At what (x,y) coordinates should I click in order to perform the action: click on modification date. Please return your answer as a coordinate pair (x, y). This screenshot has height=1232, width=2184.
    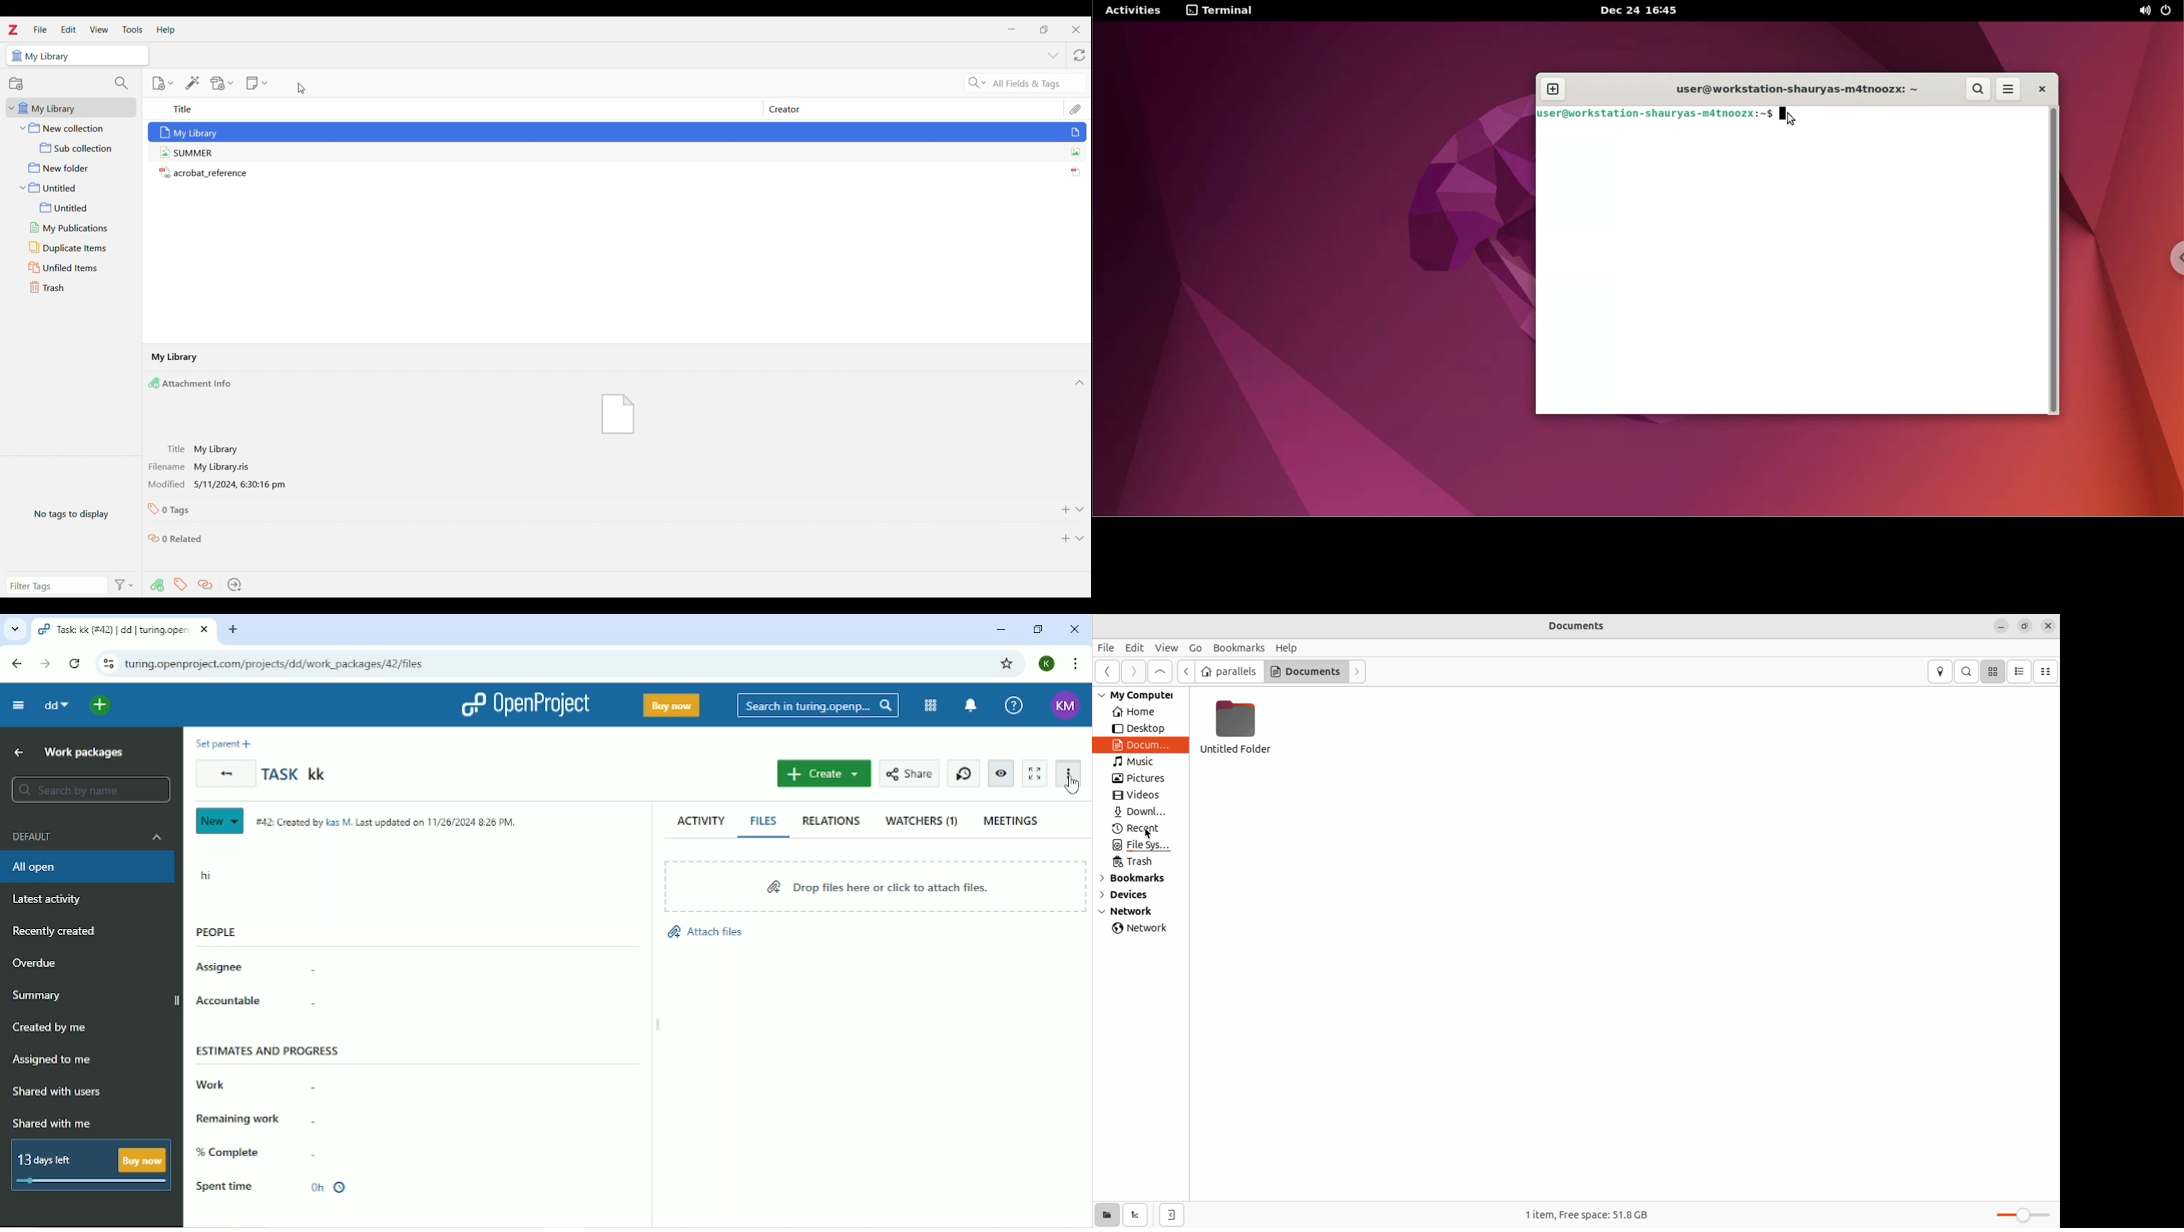
    Looking at the image, I should click on (220, 485).